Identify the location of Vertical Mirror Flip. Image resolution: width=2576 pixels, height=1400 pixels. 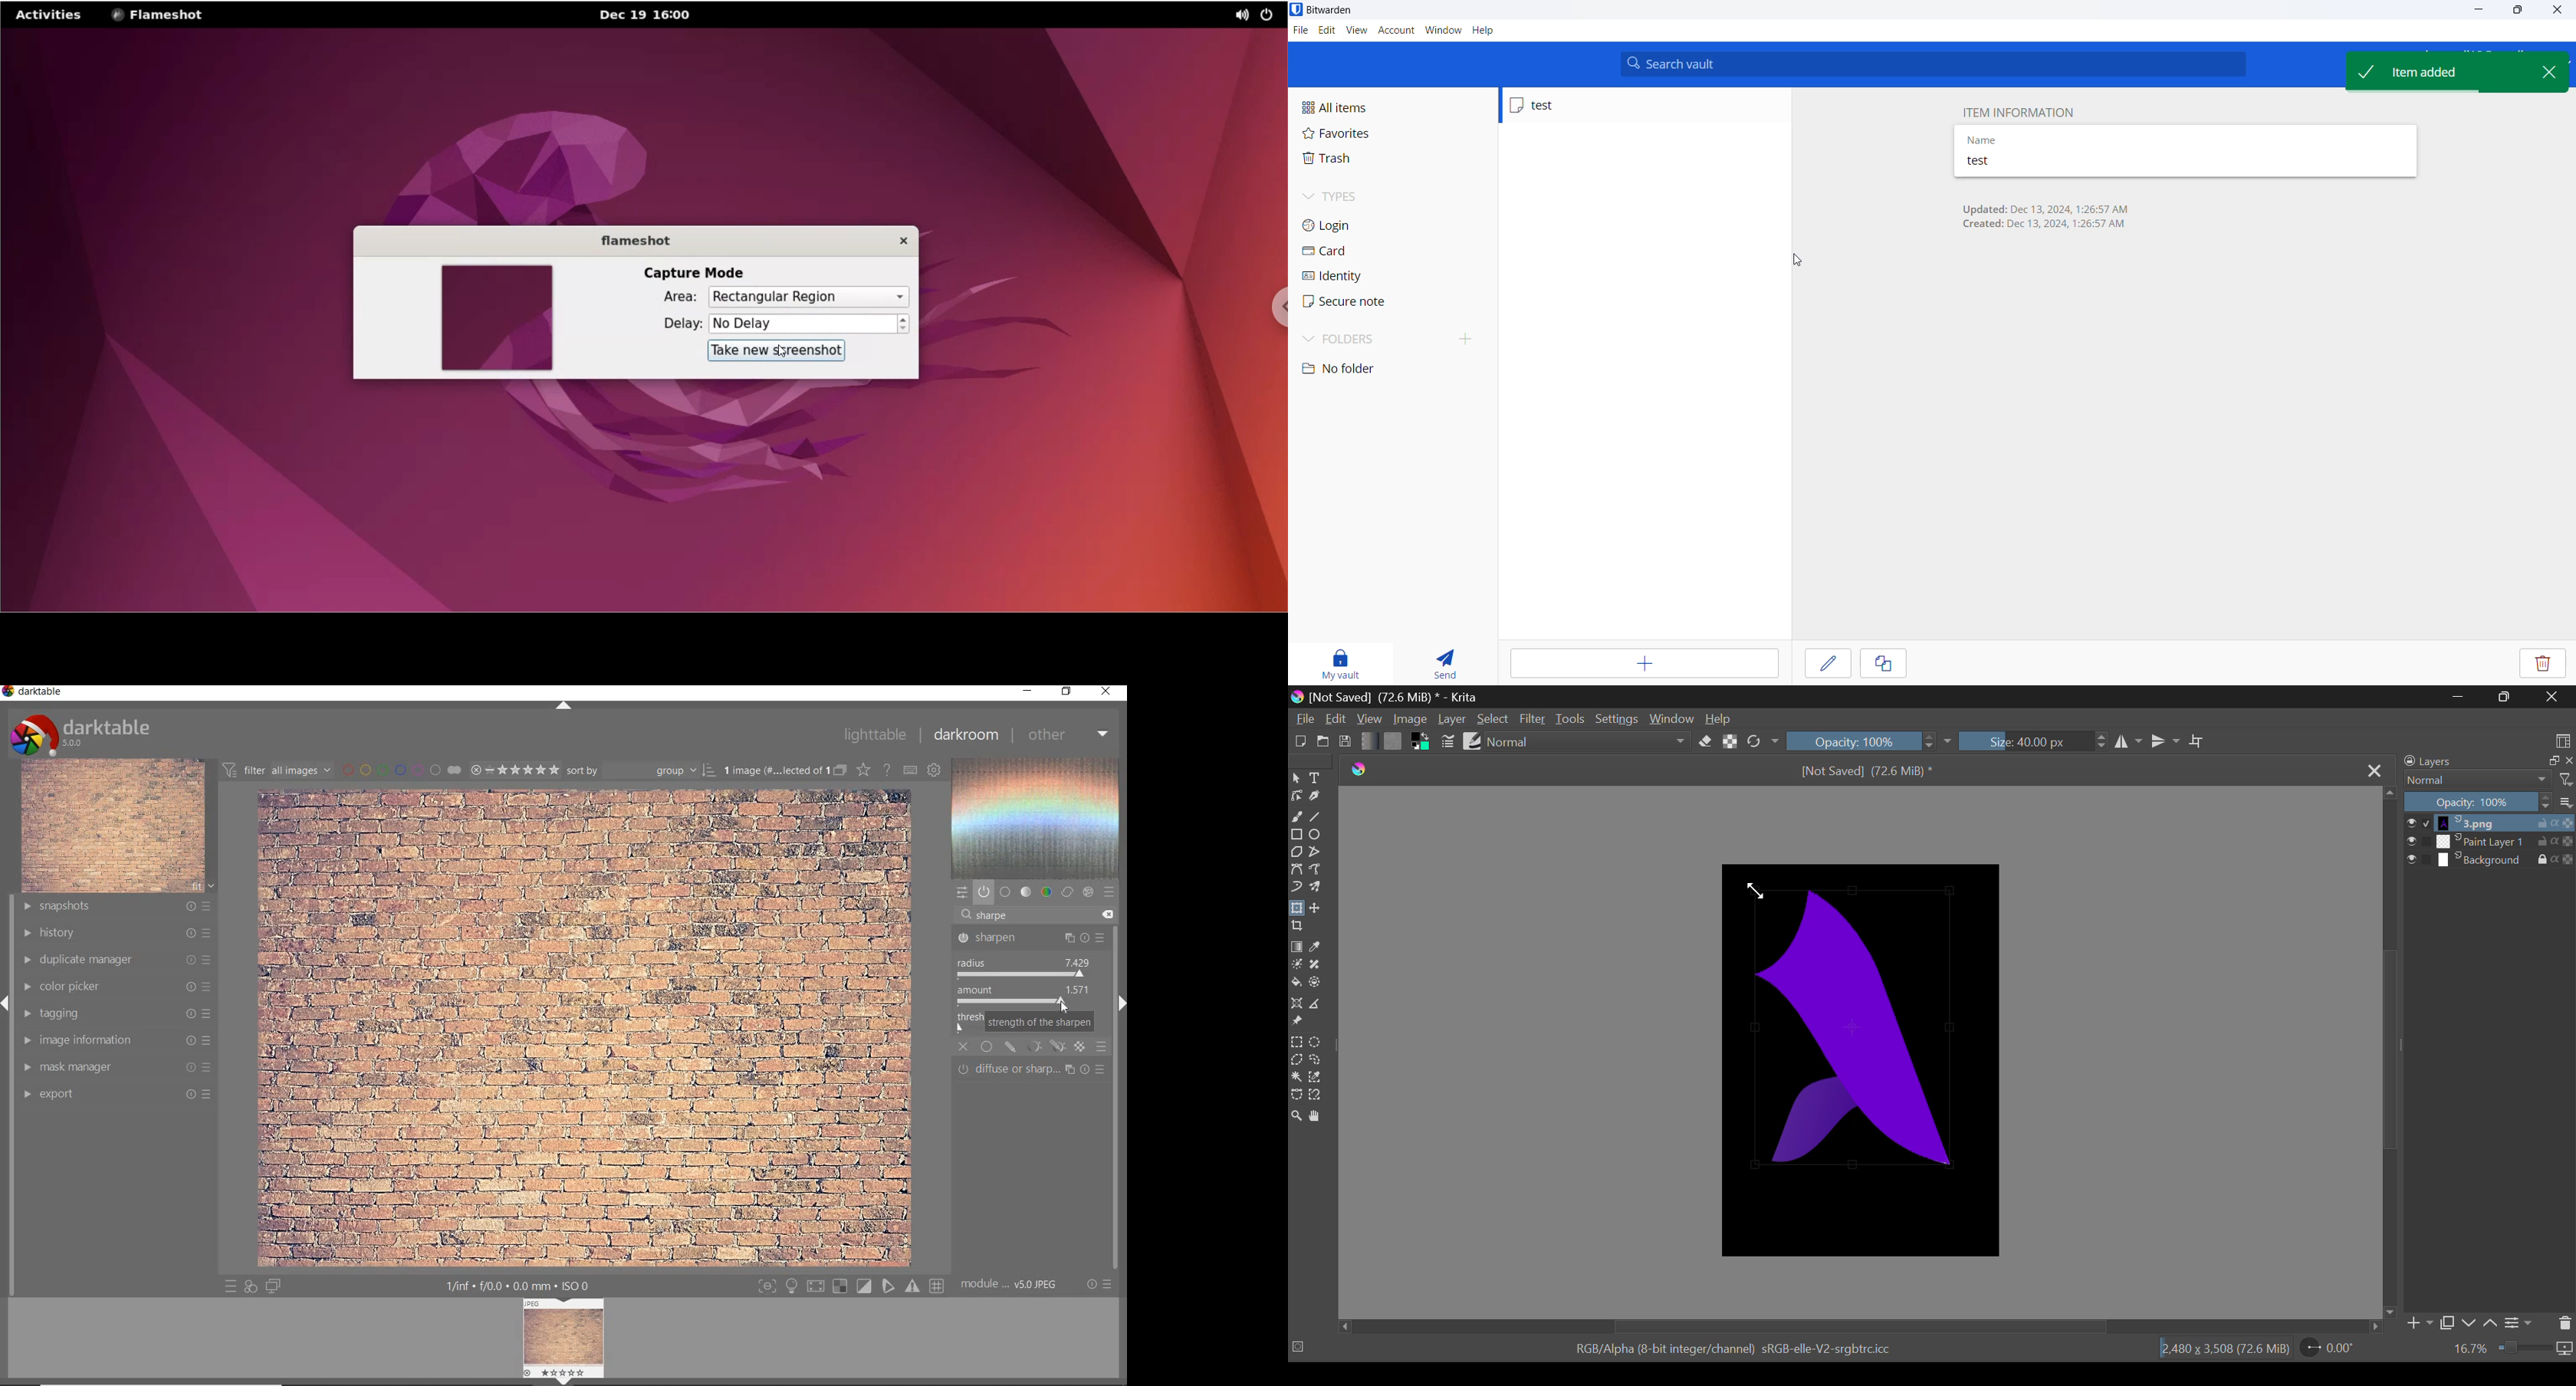
(2130, 742).